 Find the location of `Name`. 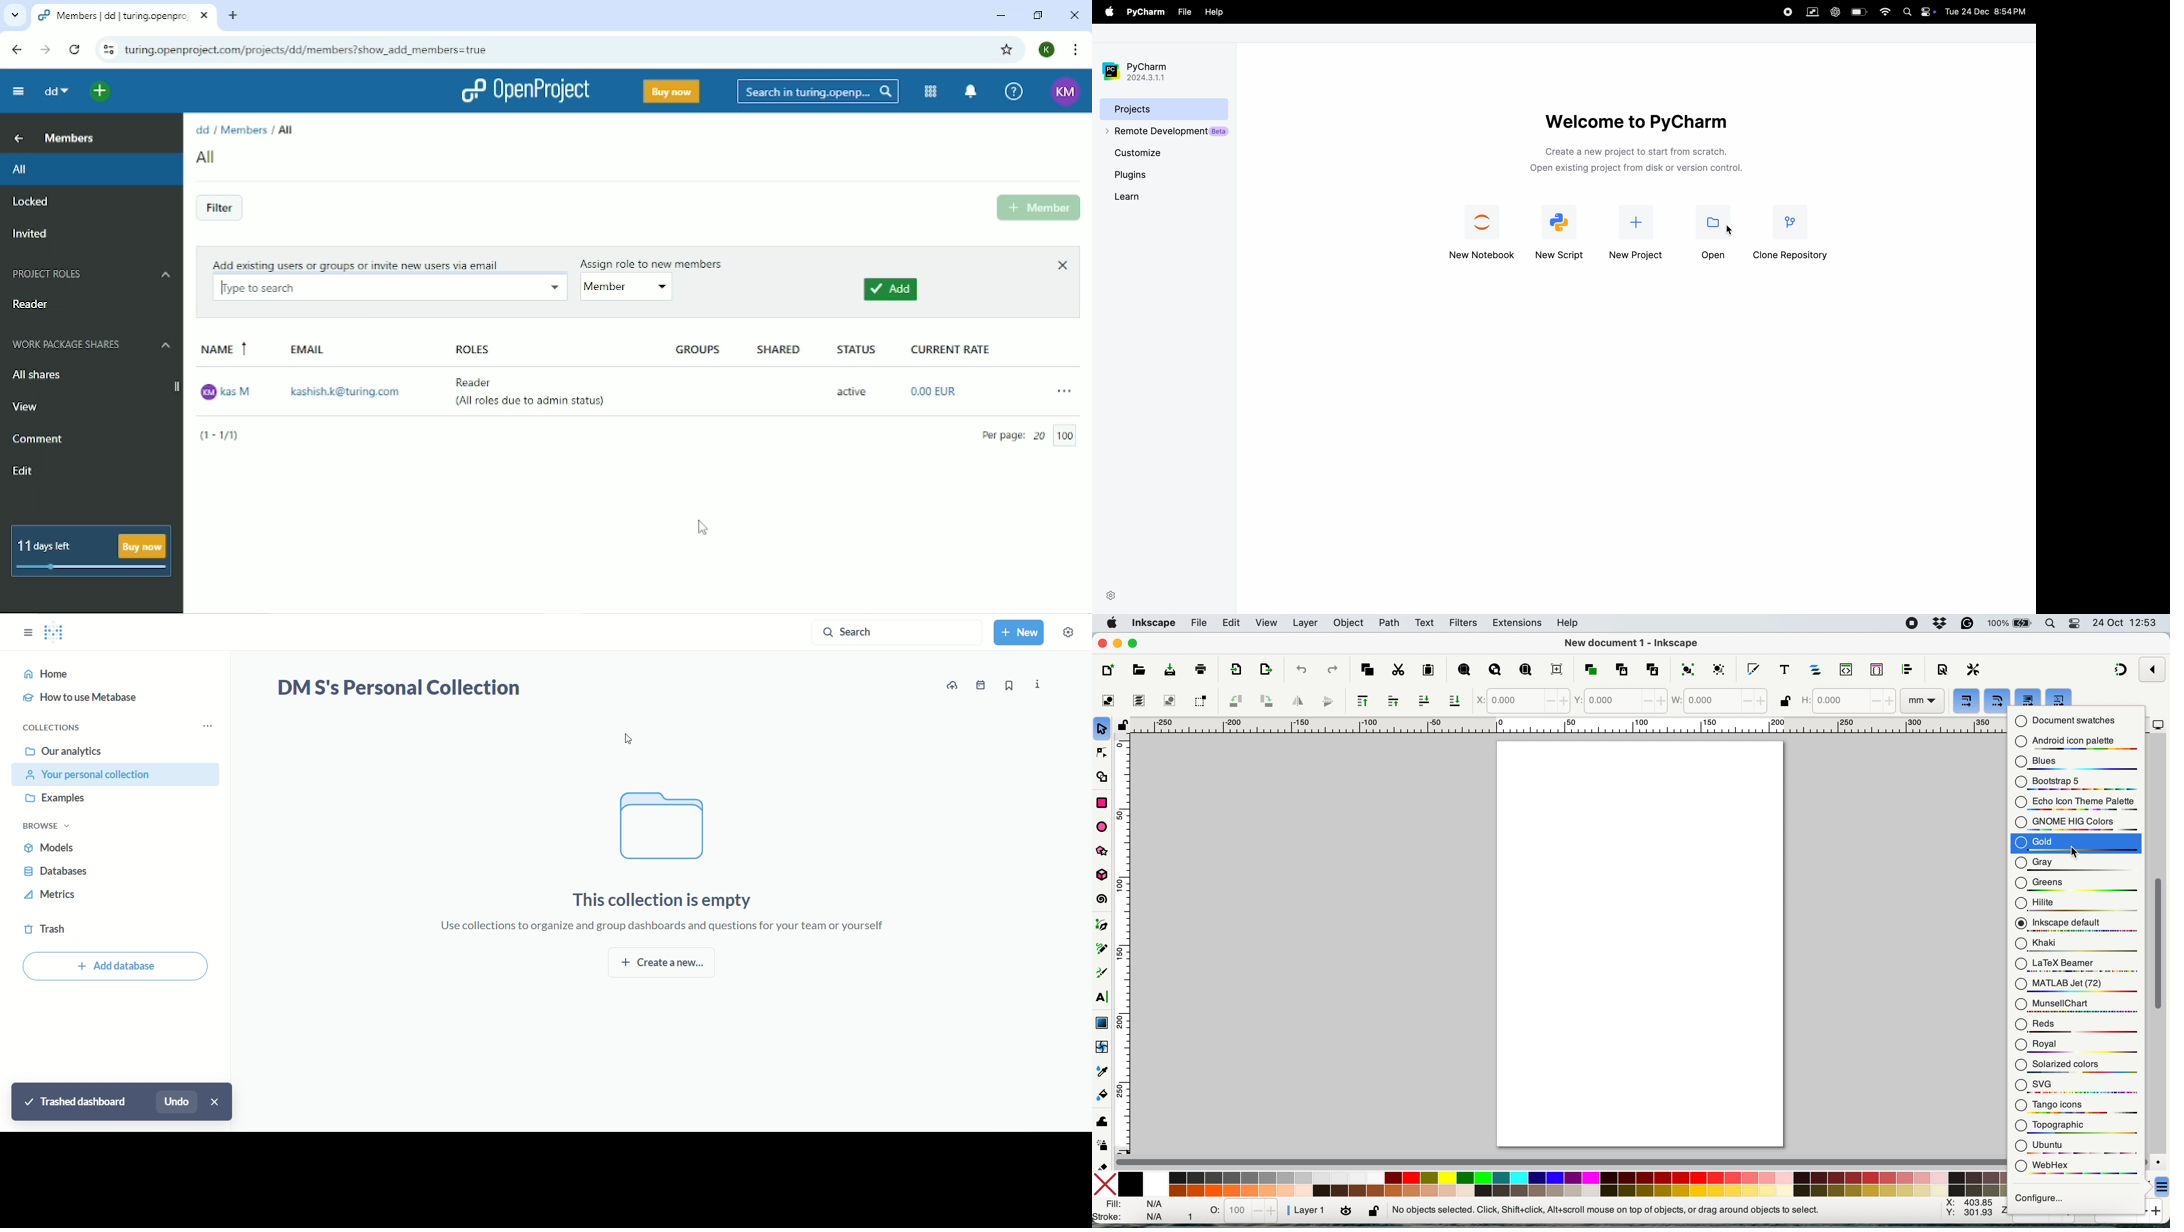

Name is located at coordinates (223, 350).